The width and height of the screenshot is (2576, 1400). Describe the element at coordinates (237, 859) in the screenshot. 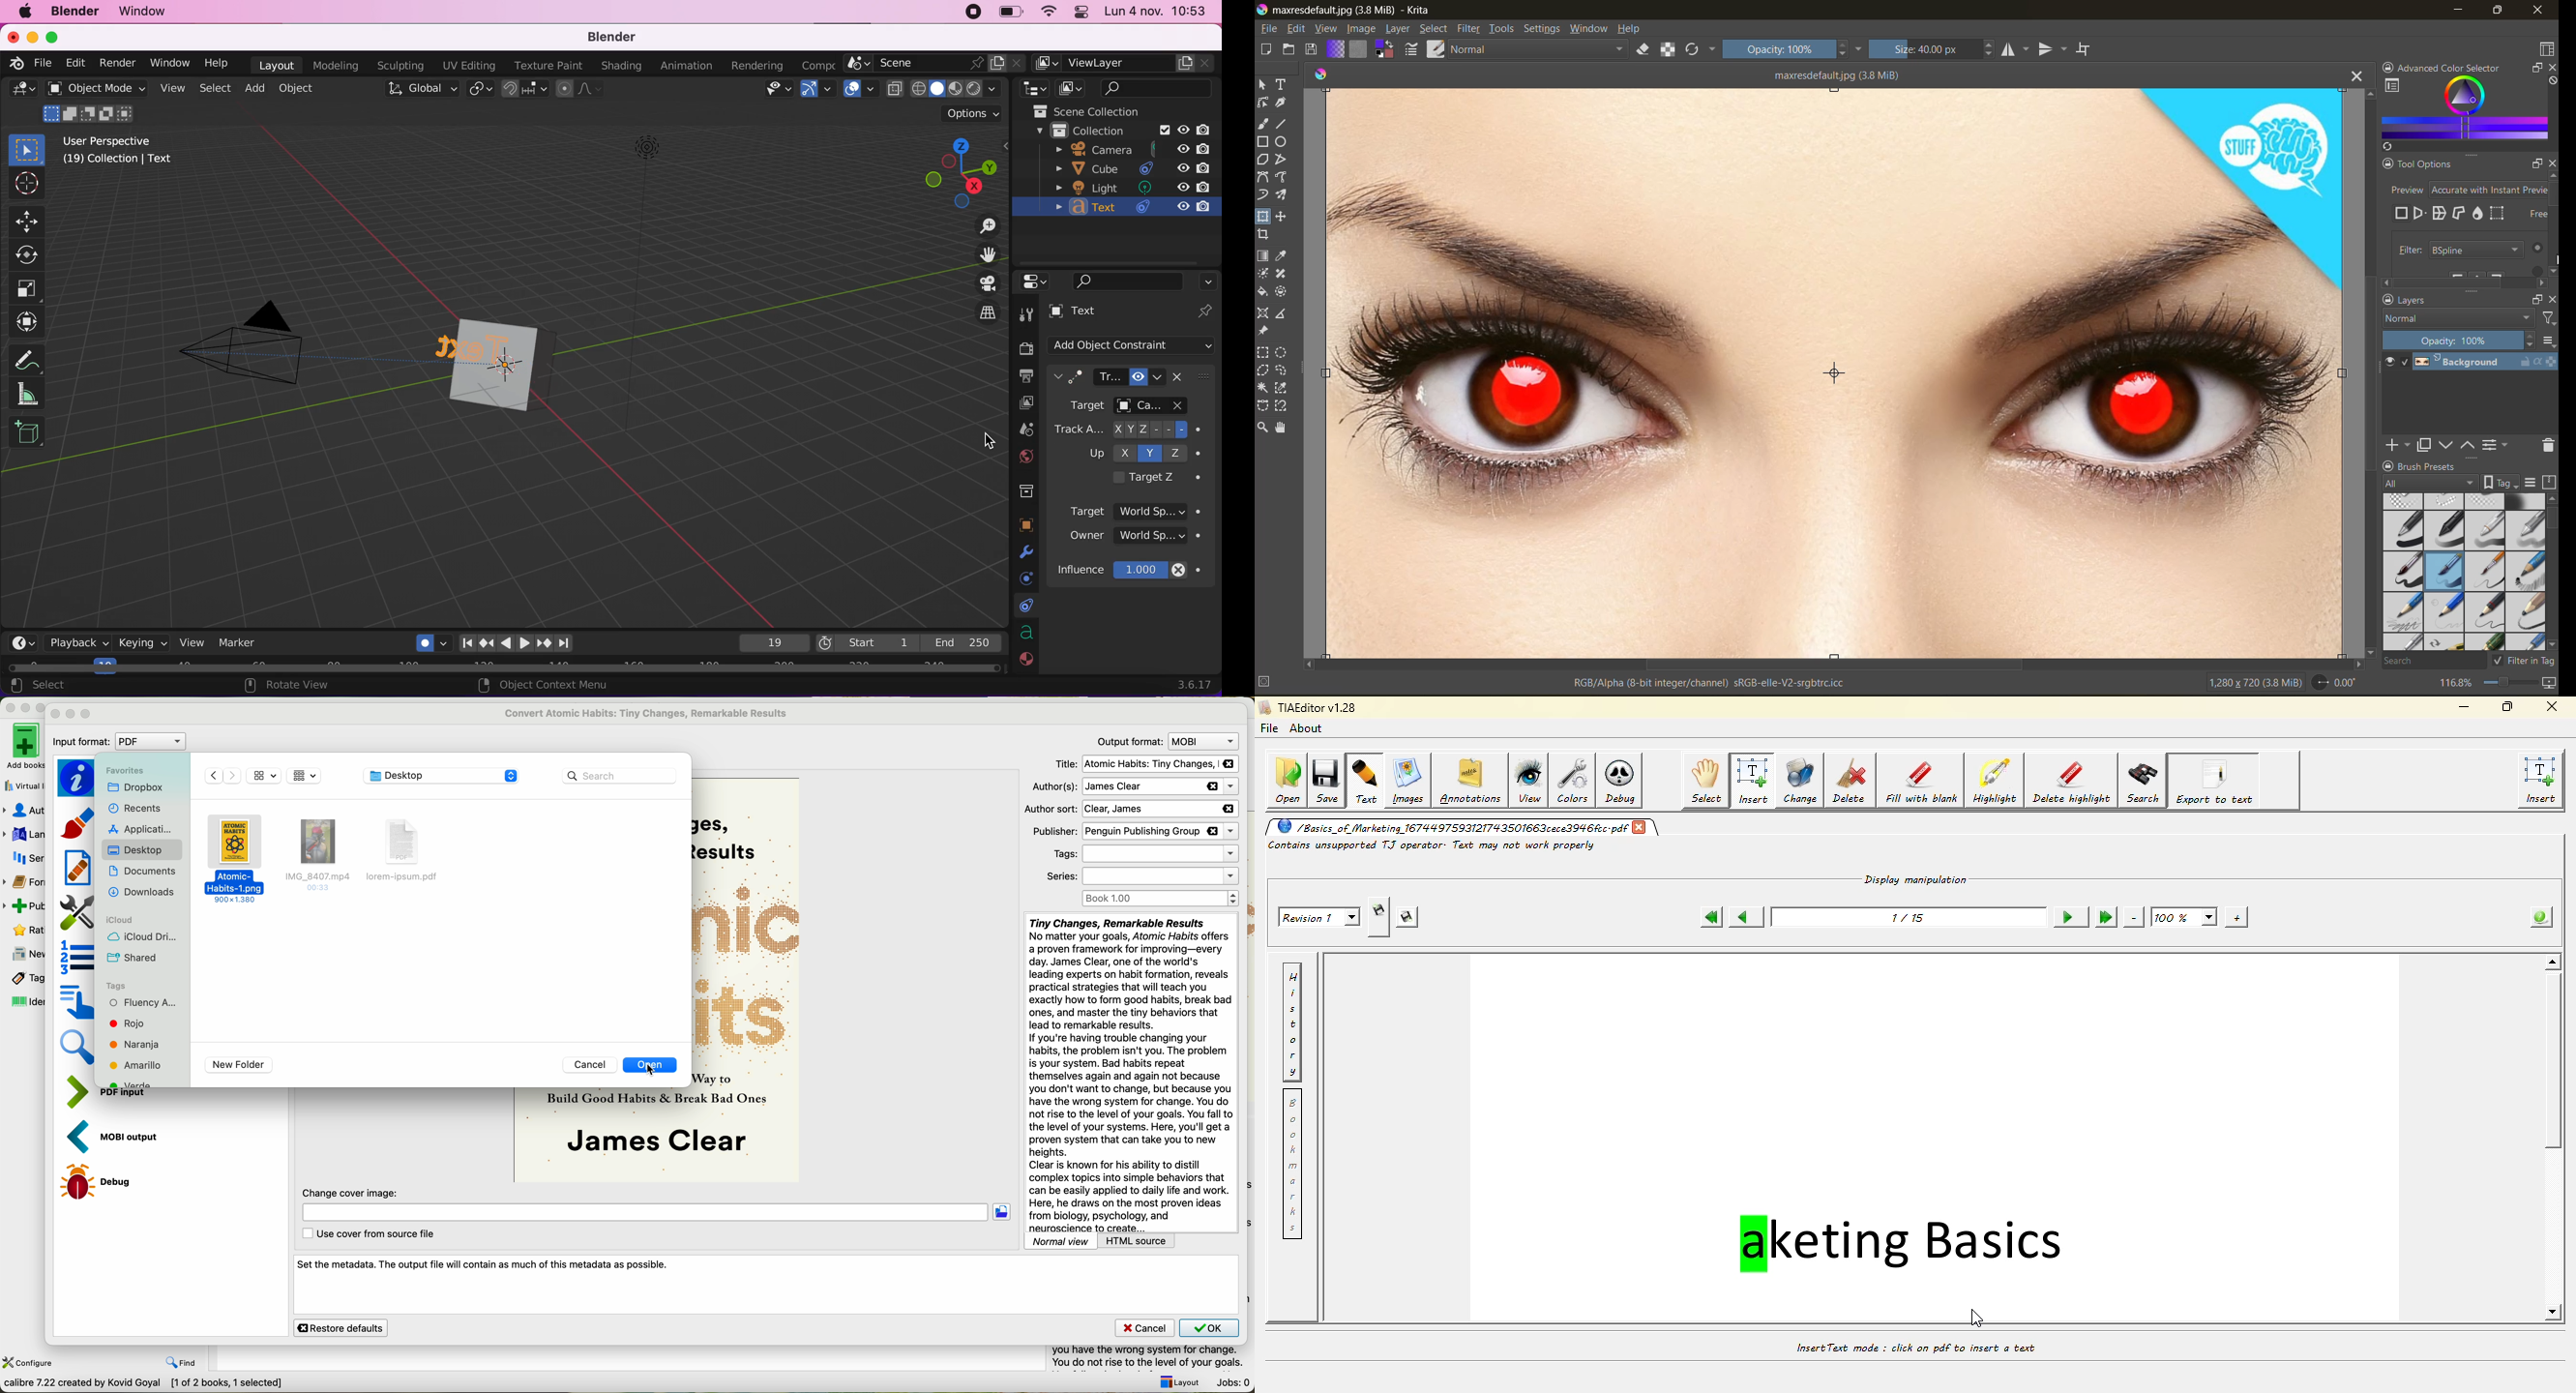

I see `file selected` at that location.